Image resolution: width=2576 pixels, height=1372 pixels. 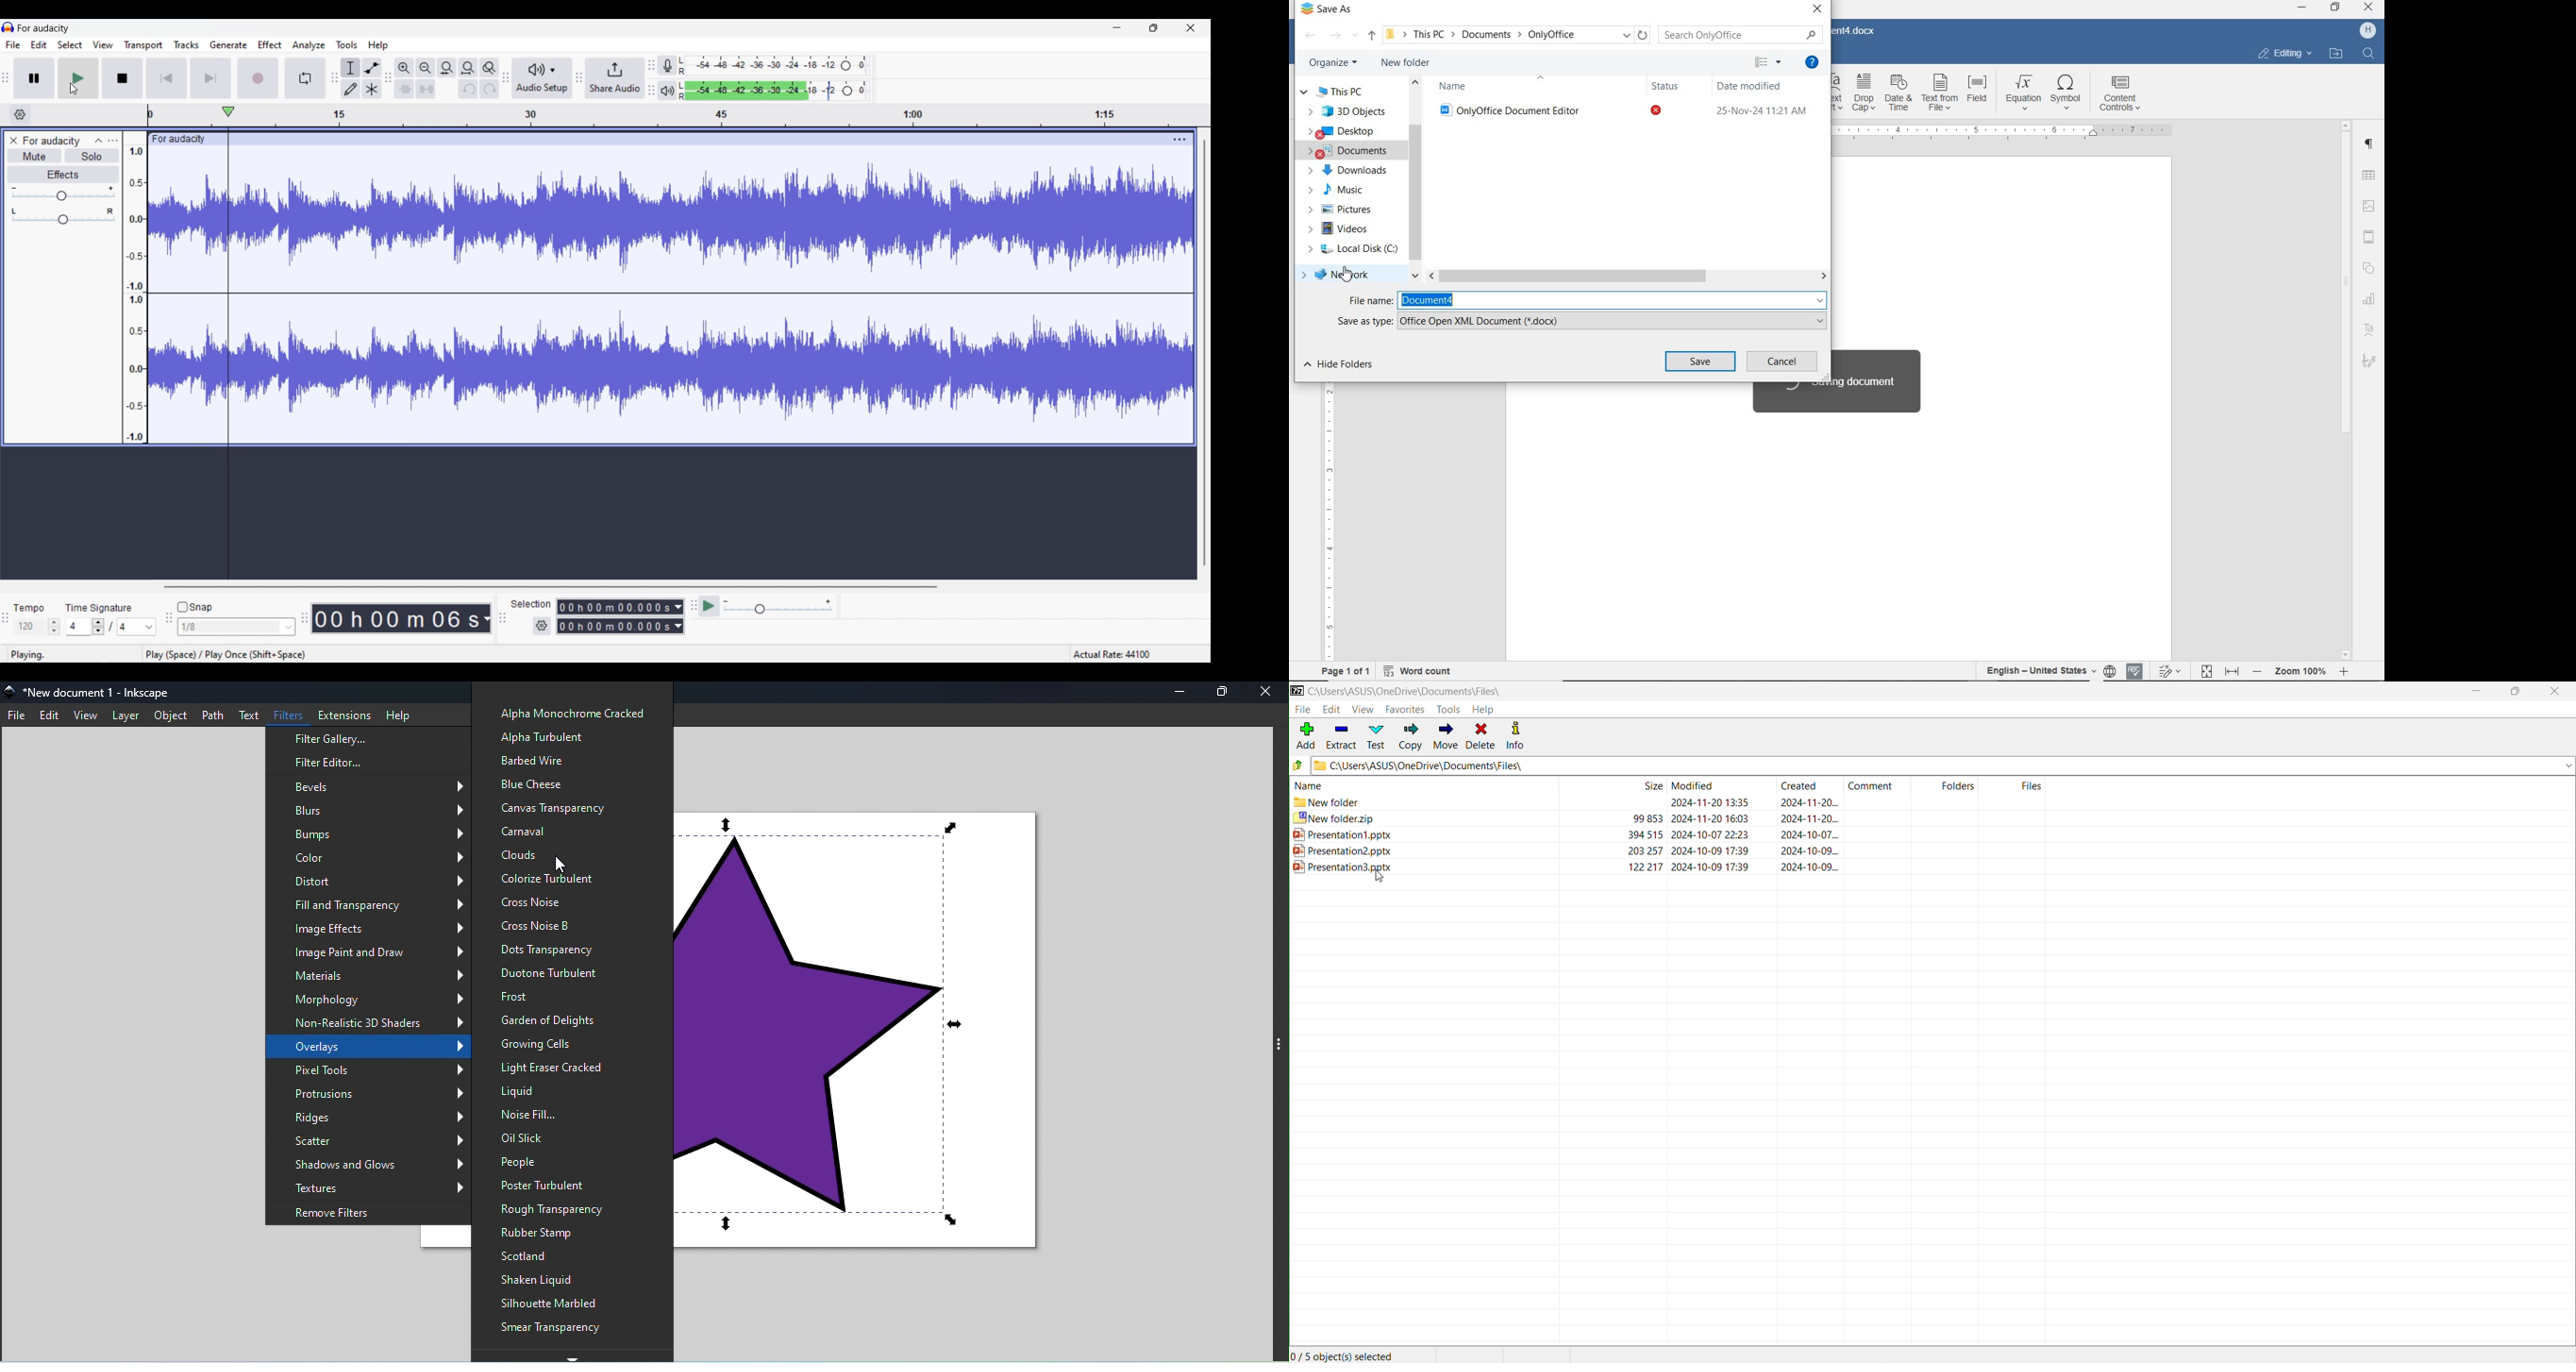 I want to click on Timeline settings, so click(x=20, y=115).